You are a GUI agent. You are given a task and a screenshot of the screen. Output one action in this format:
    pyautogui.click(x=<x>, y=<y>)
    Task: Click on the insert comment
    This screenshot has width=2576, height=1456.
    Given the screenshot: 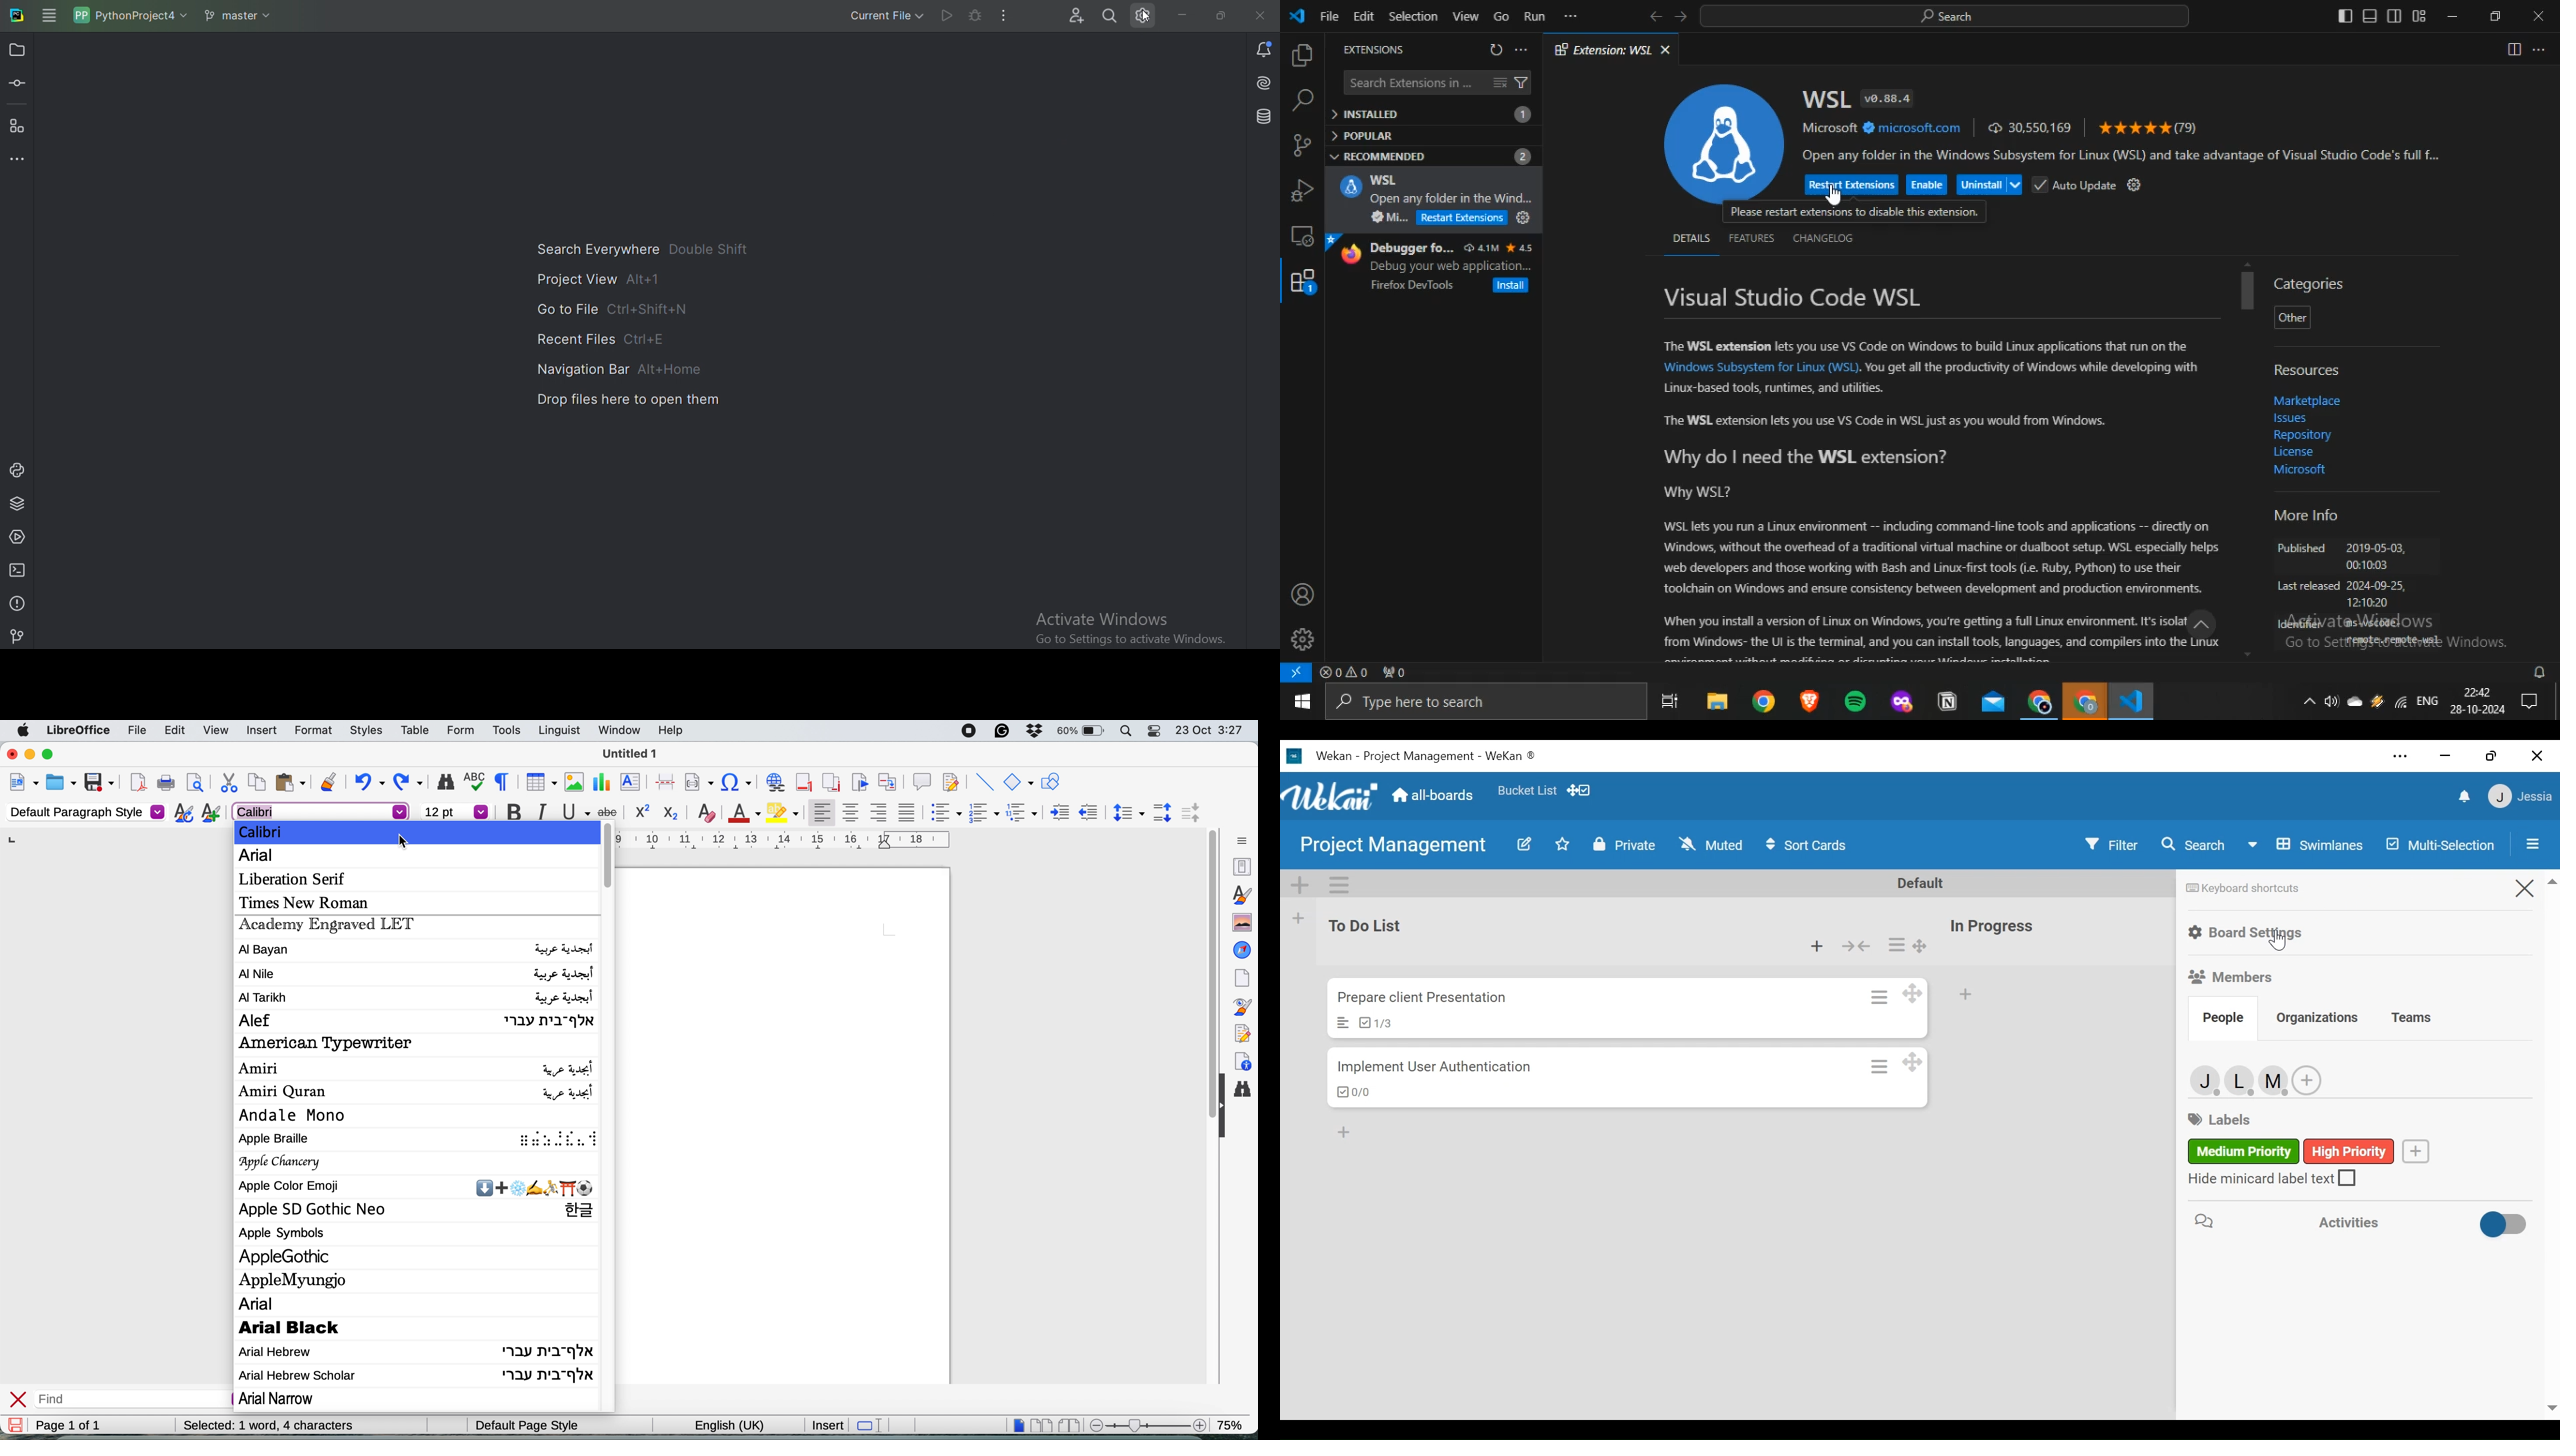 What is the action you would take?
    pyautogui.click(x=922, y=782)
    